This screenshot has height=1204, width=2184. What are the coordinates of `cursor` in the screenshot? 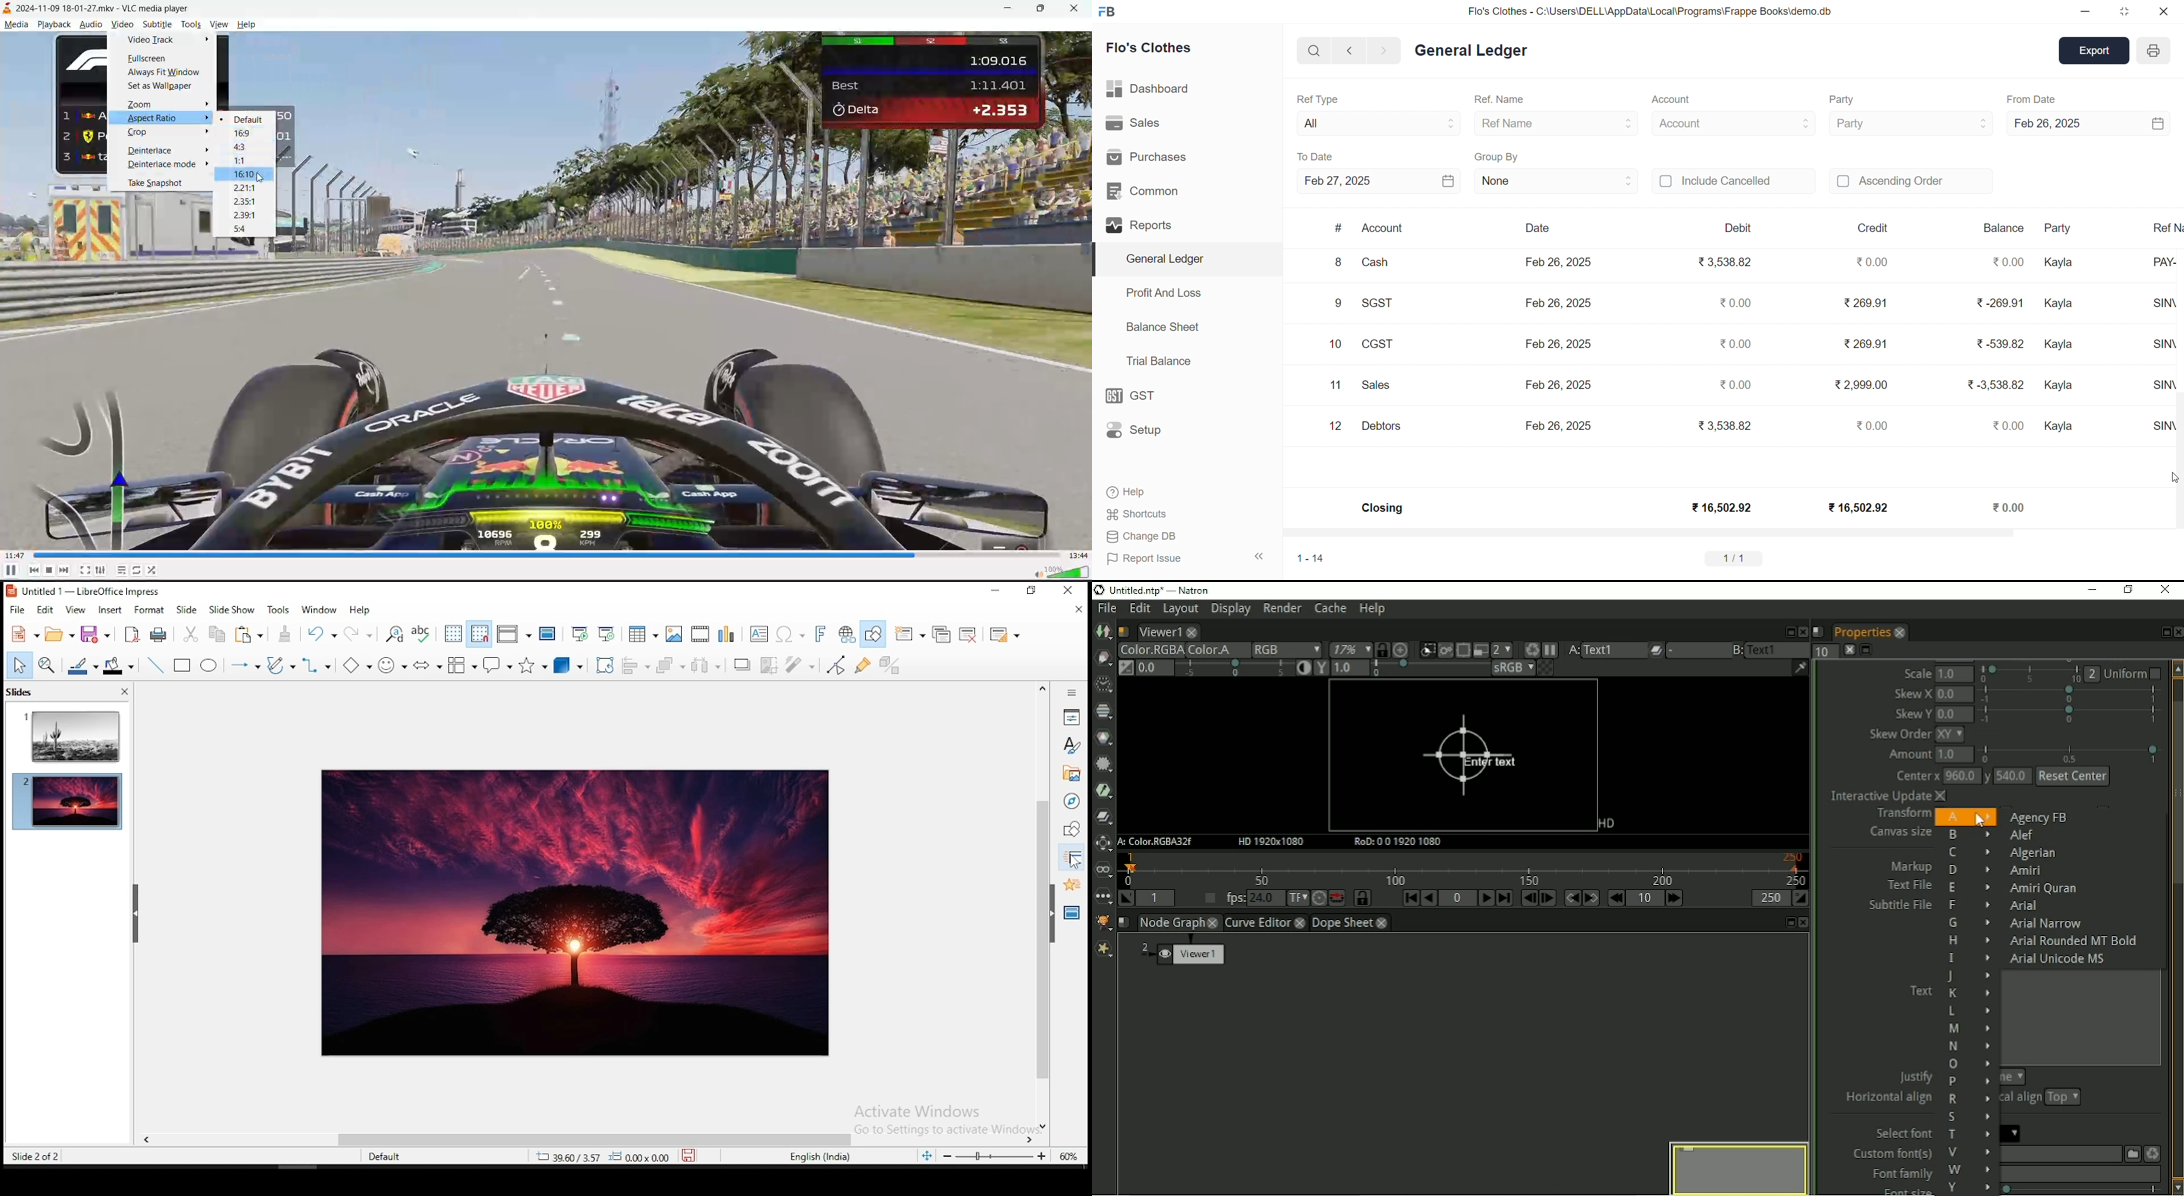 It's located at (259, 178).